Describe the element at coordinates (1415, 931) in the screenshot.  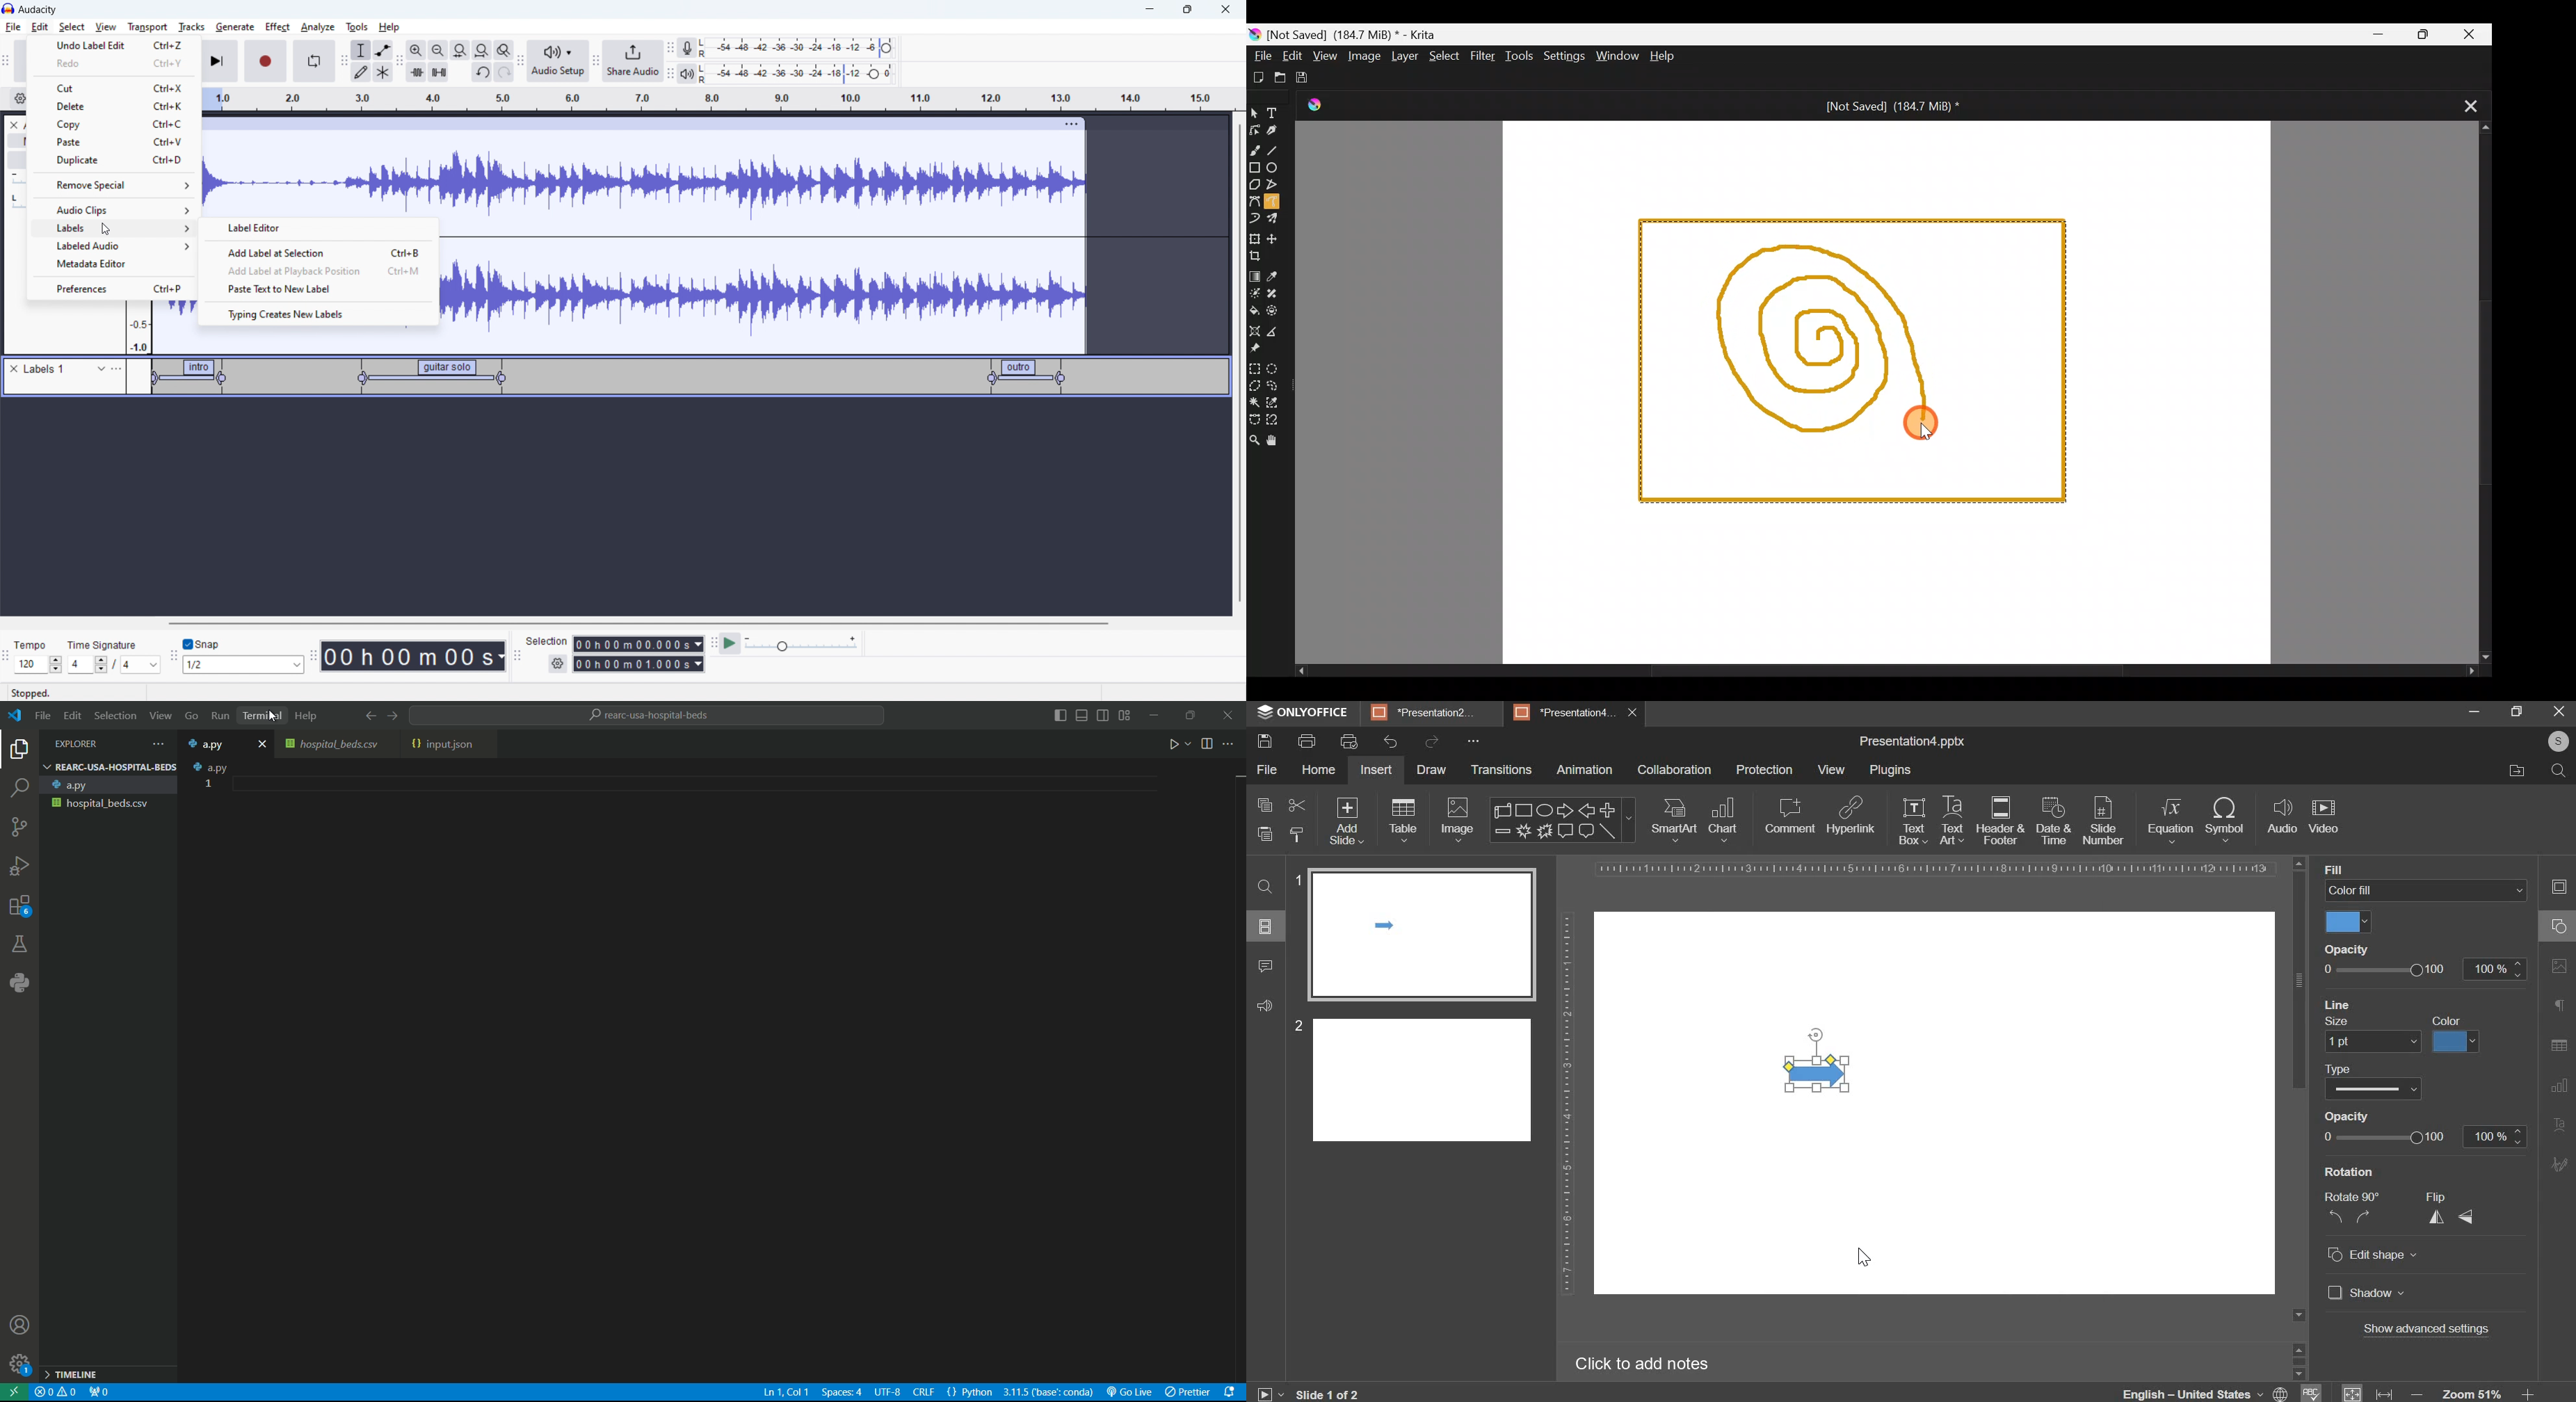
I see `slide 1` at that location.